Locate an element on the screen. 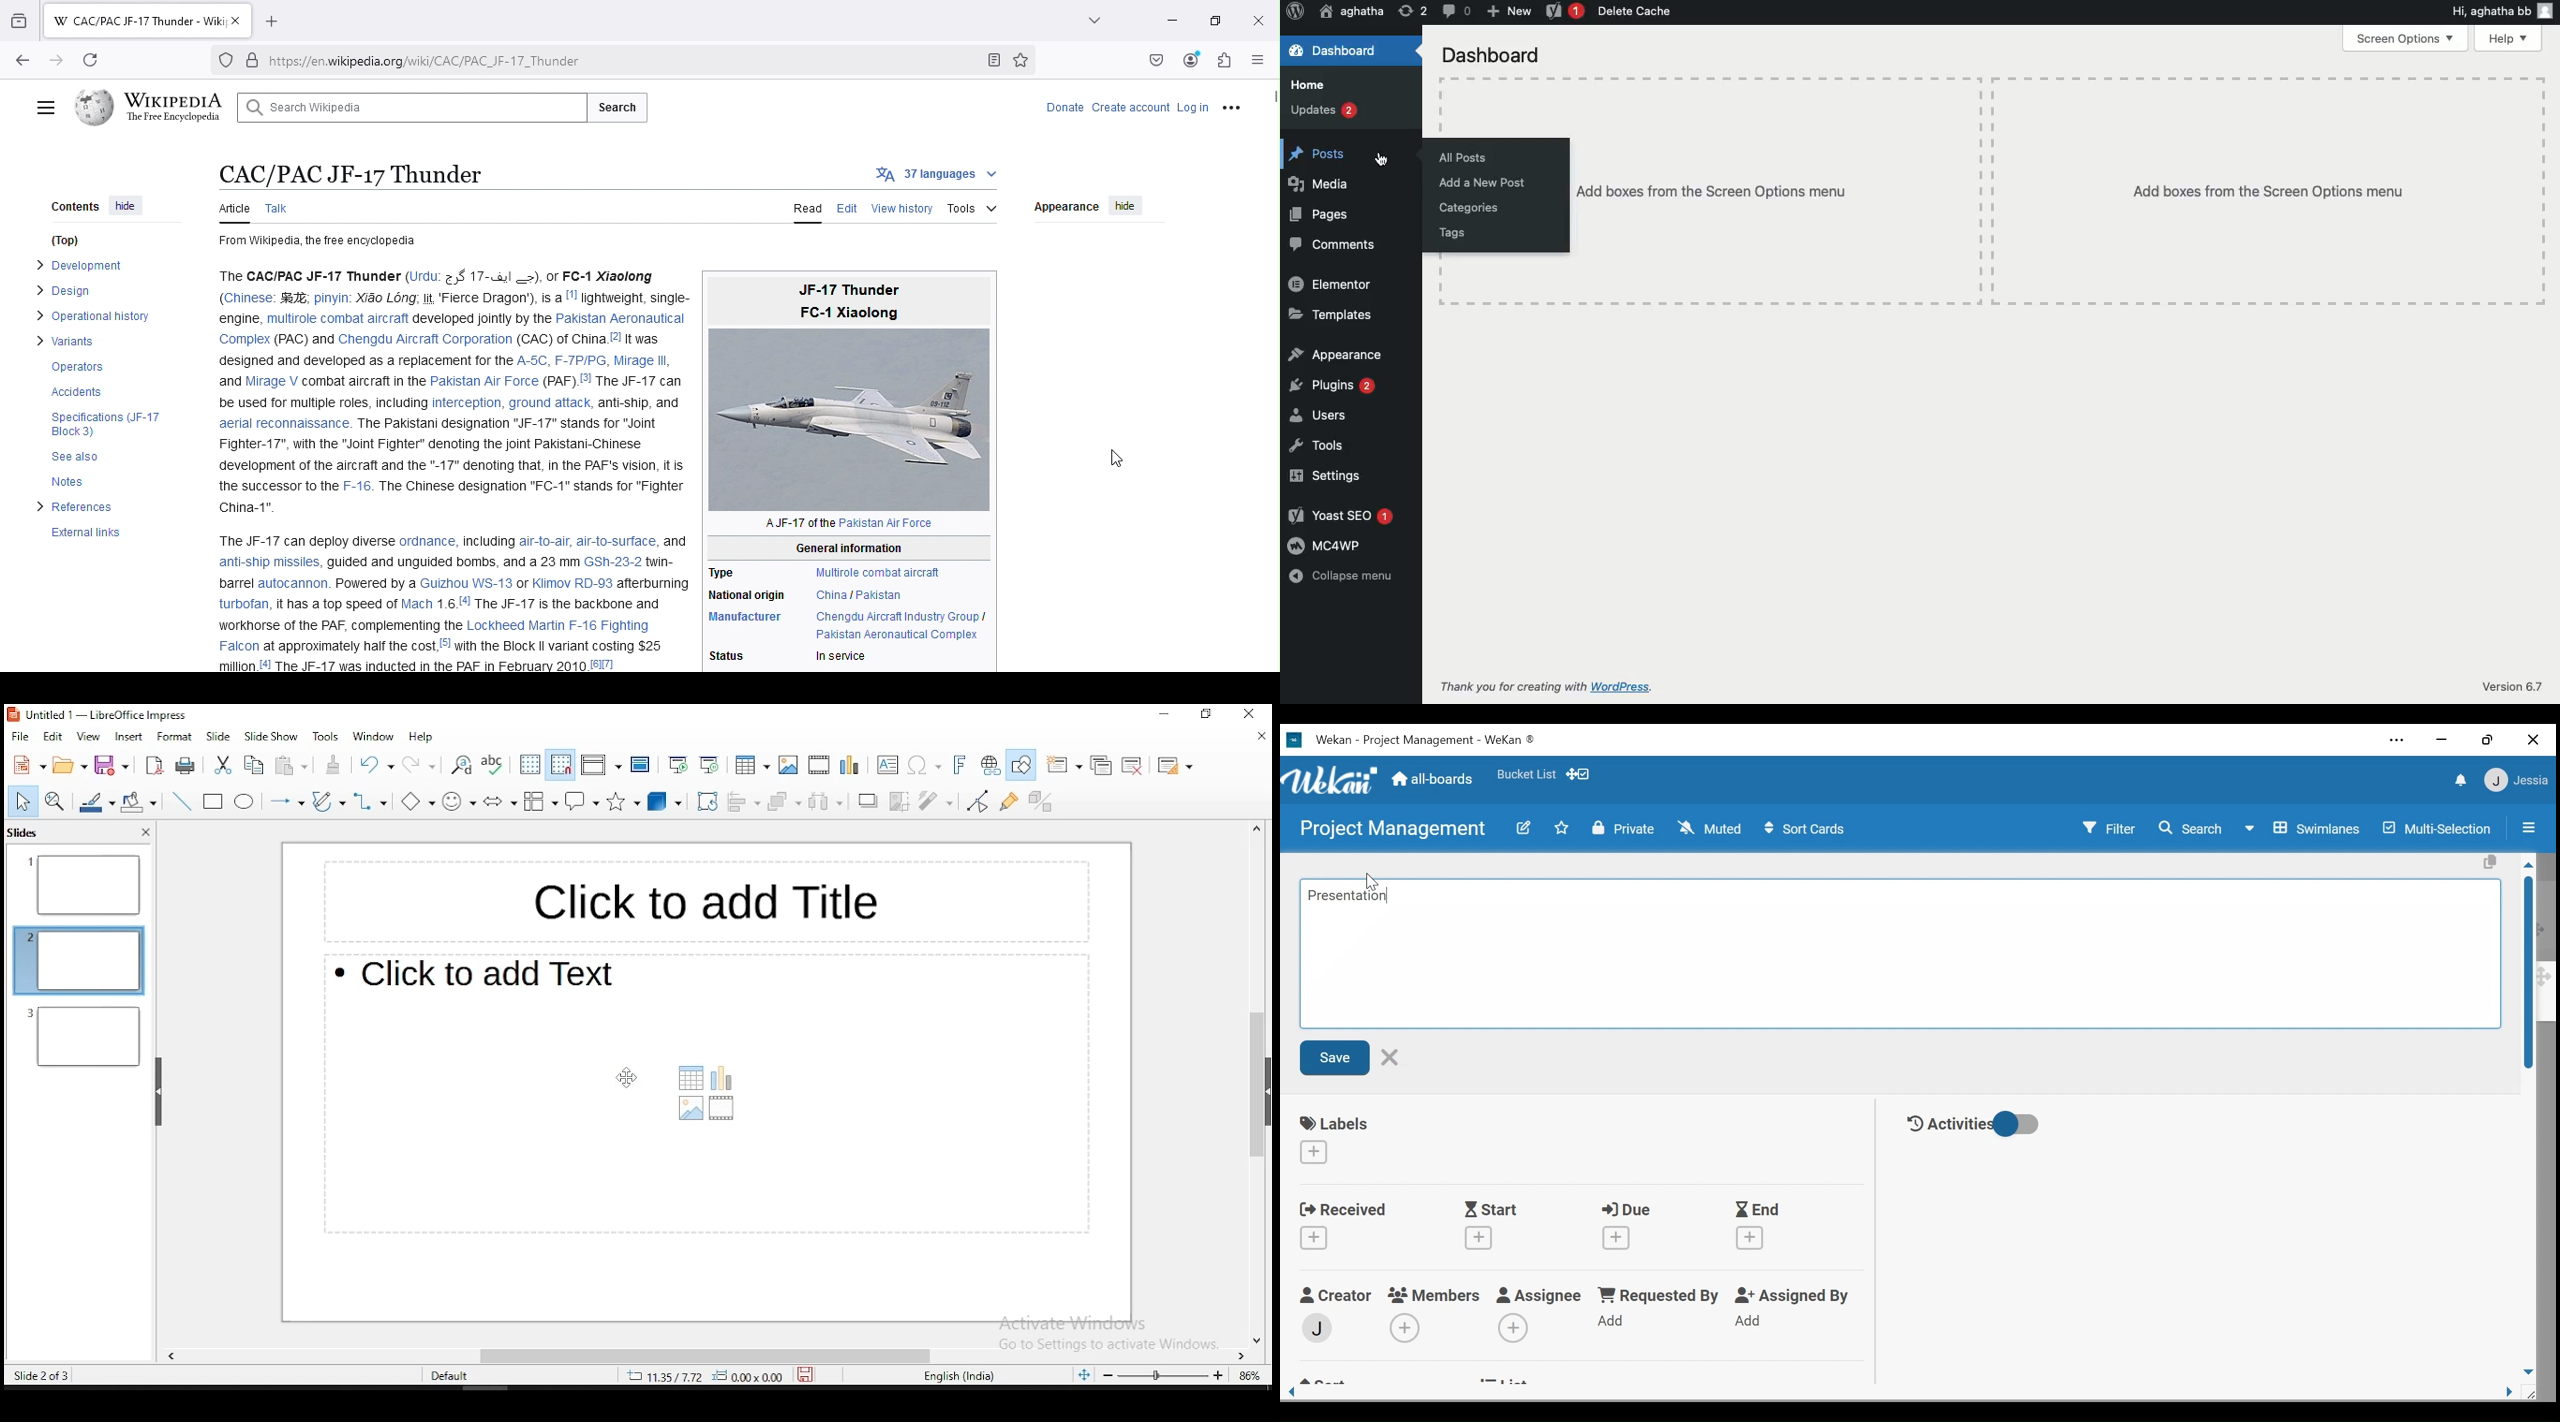  Hi, aghatha bb is located at coordinates (2489, 12).